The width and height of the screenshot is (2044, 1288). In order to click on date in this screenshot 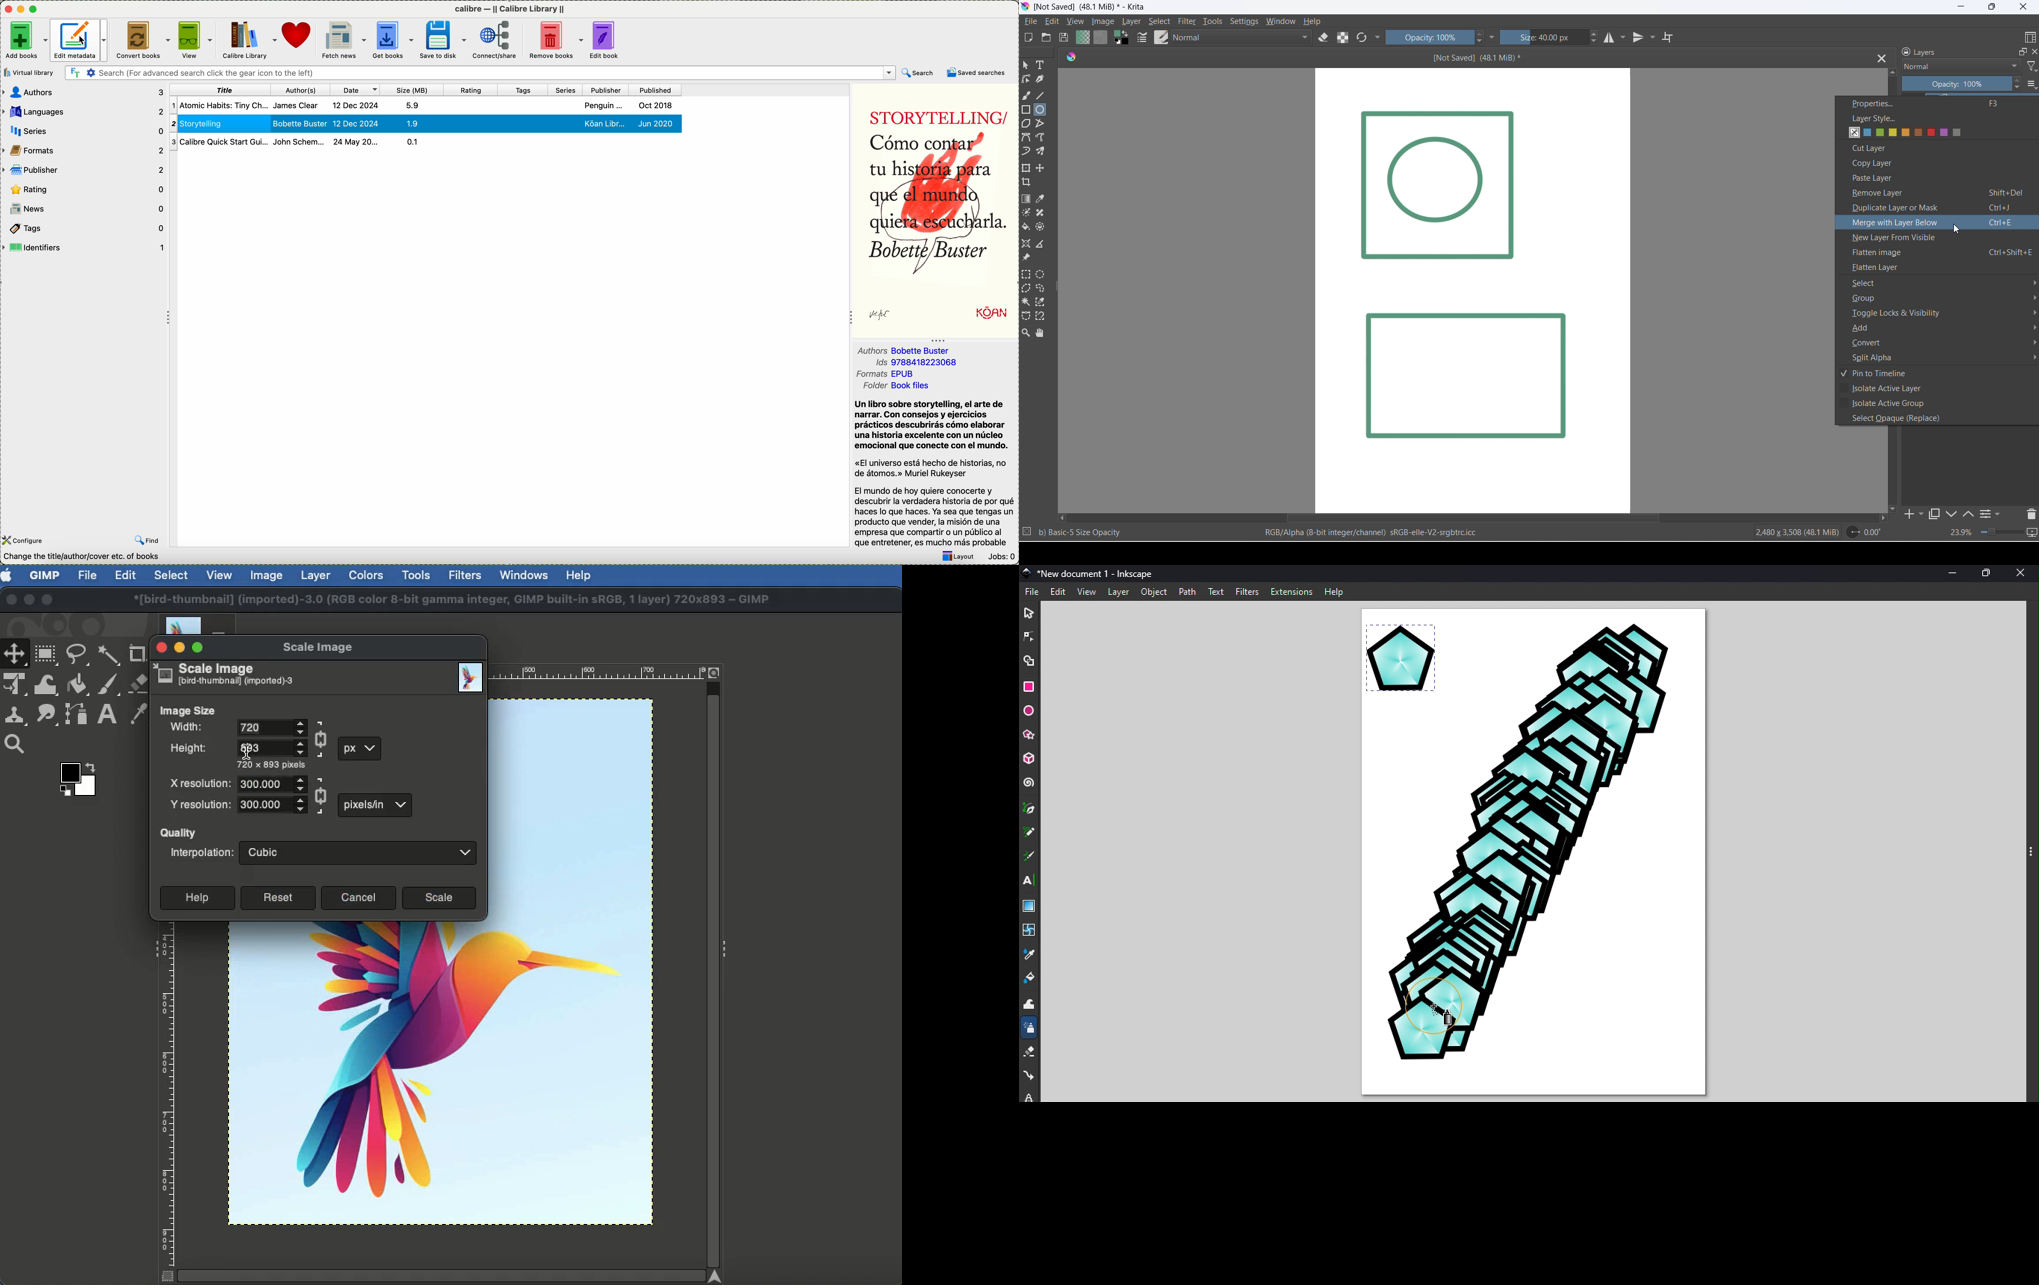, I will do `click(357, 90)`.